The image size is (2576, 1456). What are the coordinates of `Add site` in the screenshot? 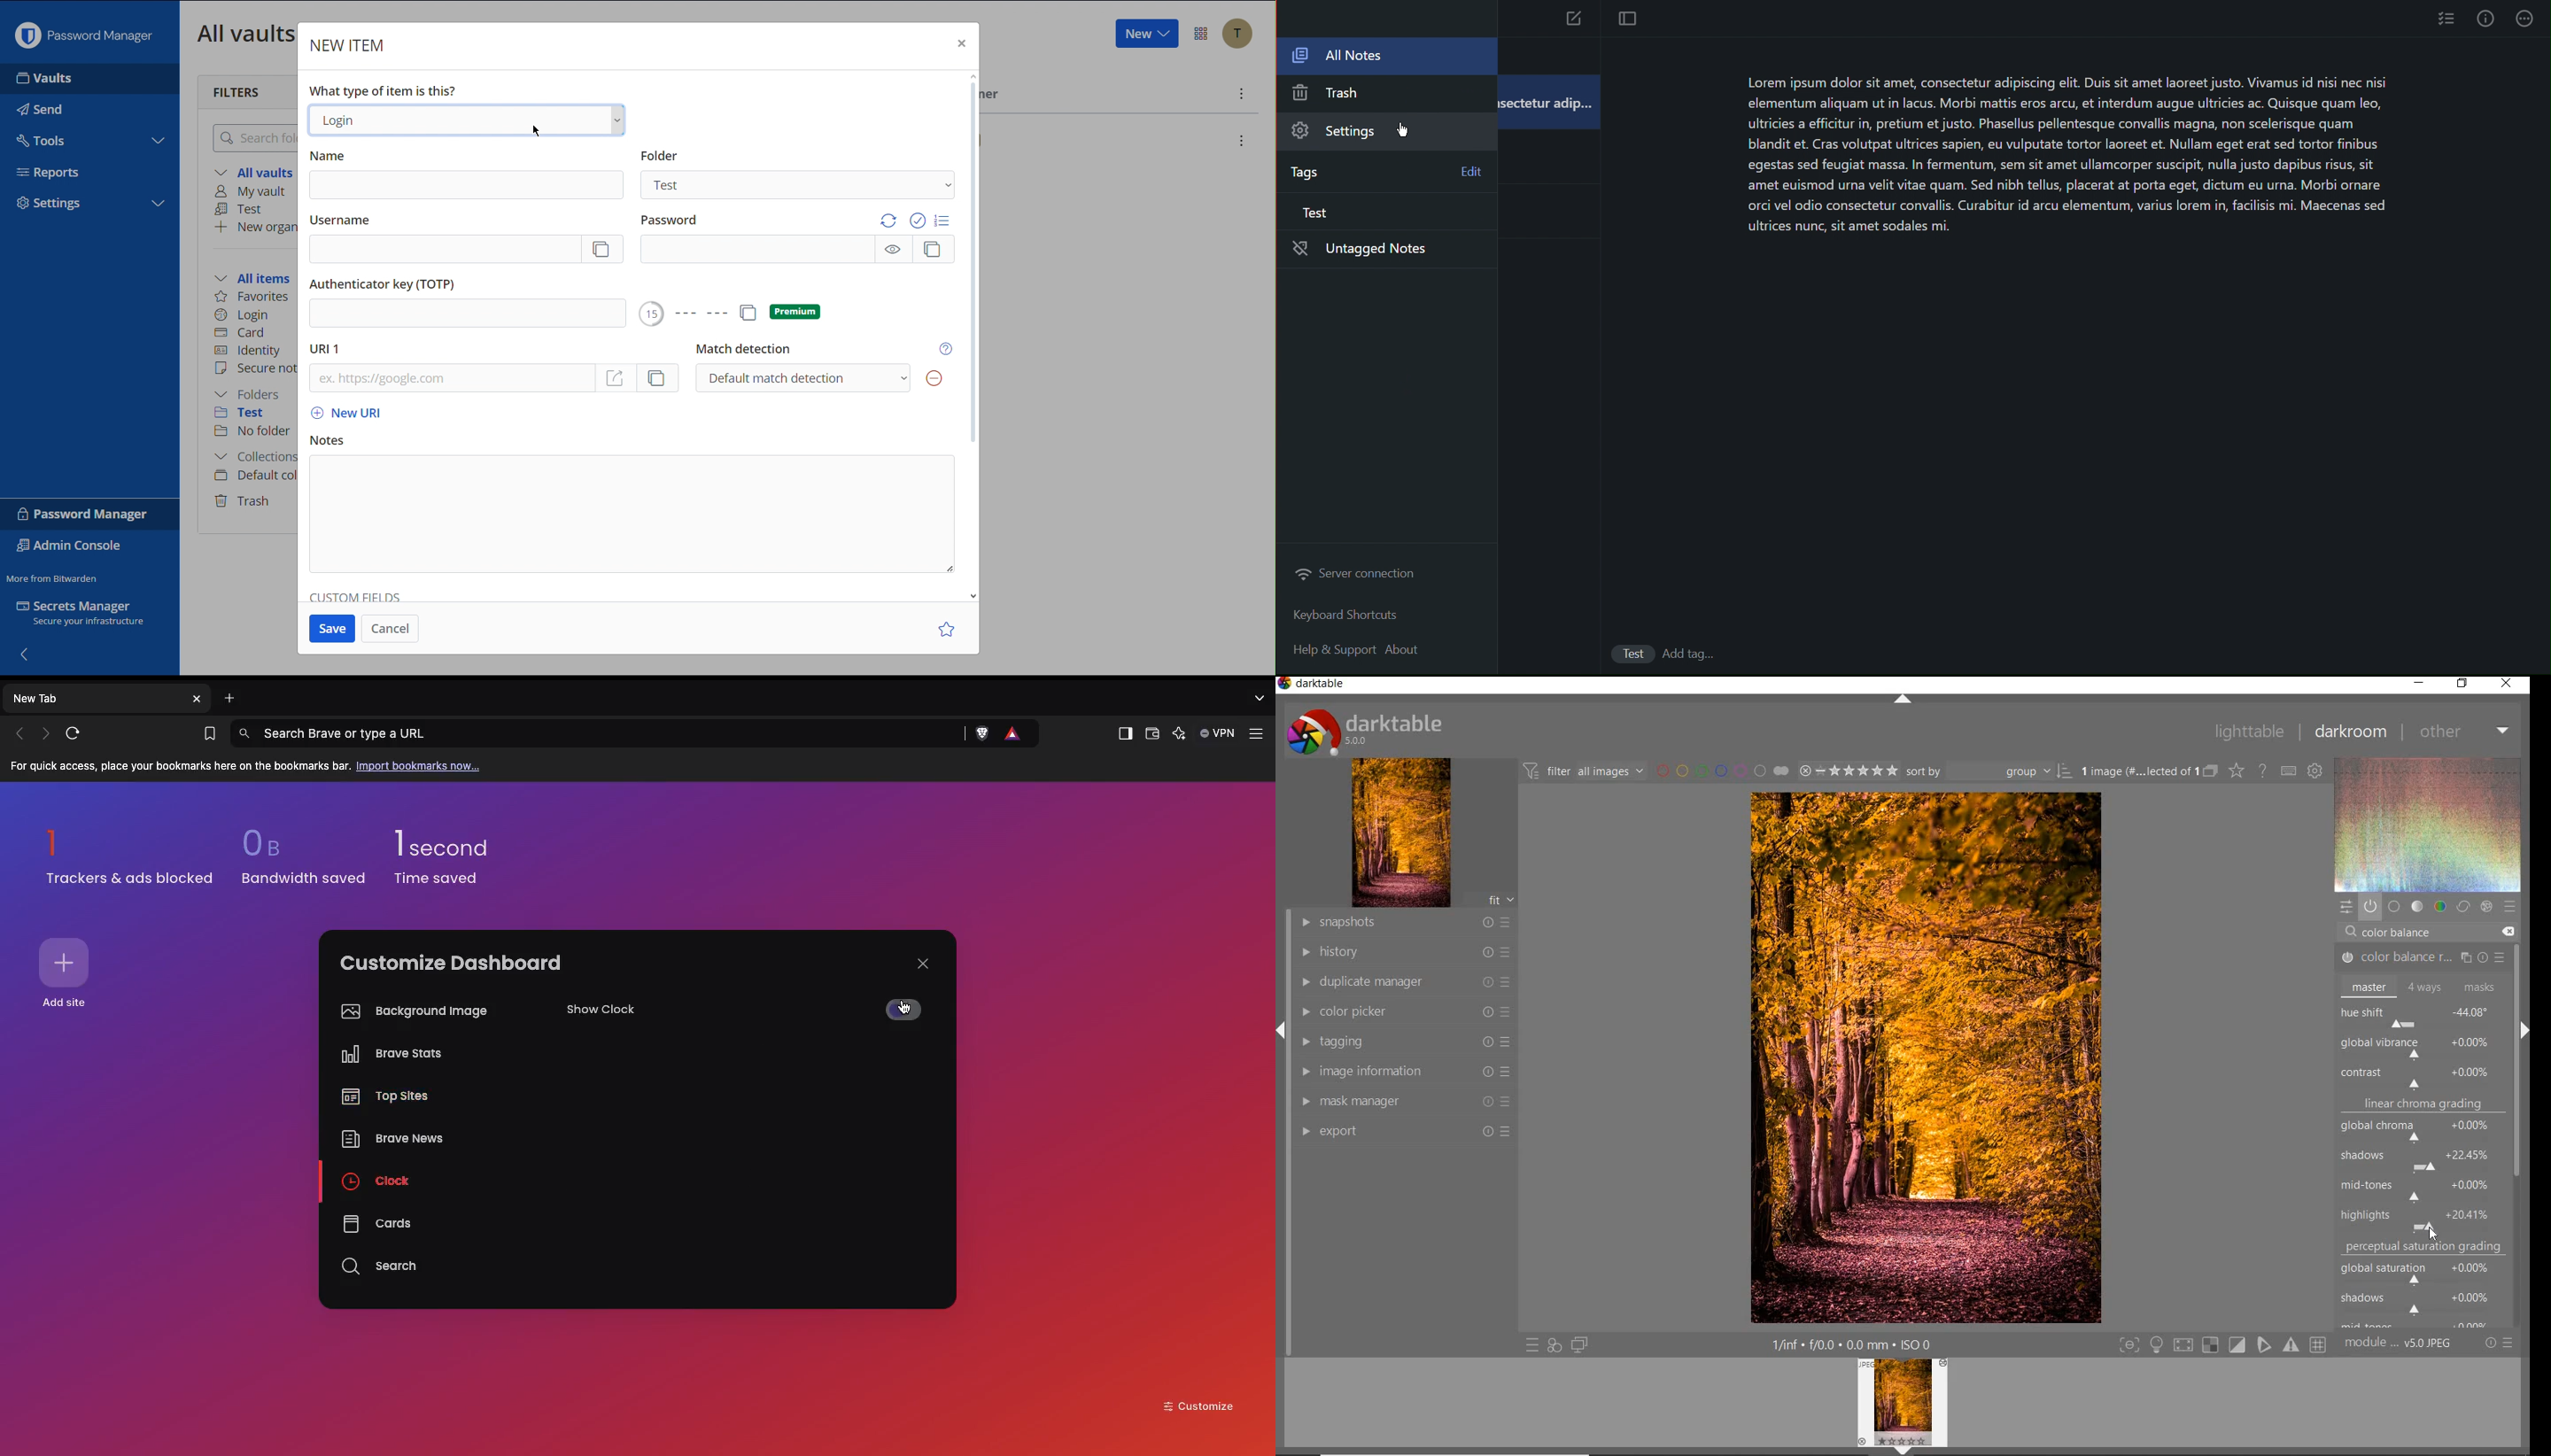 It's located at (69, 1003).